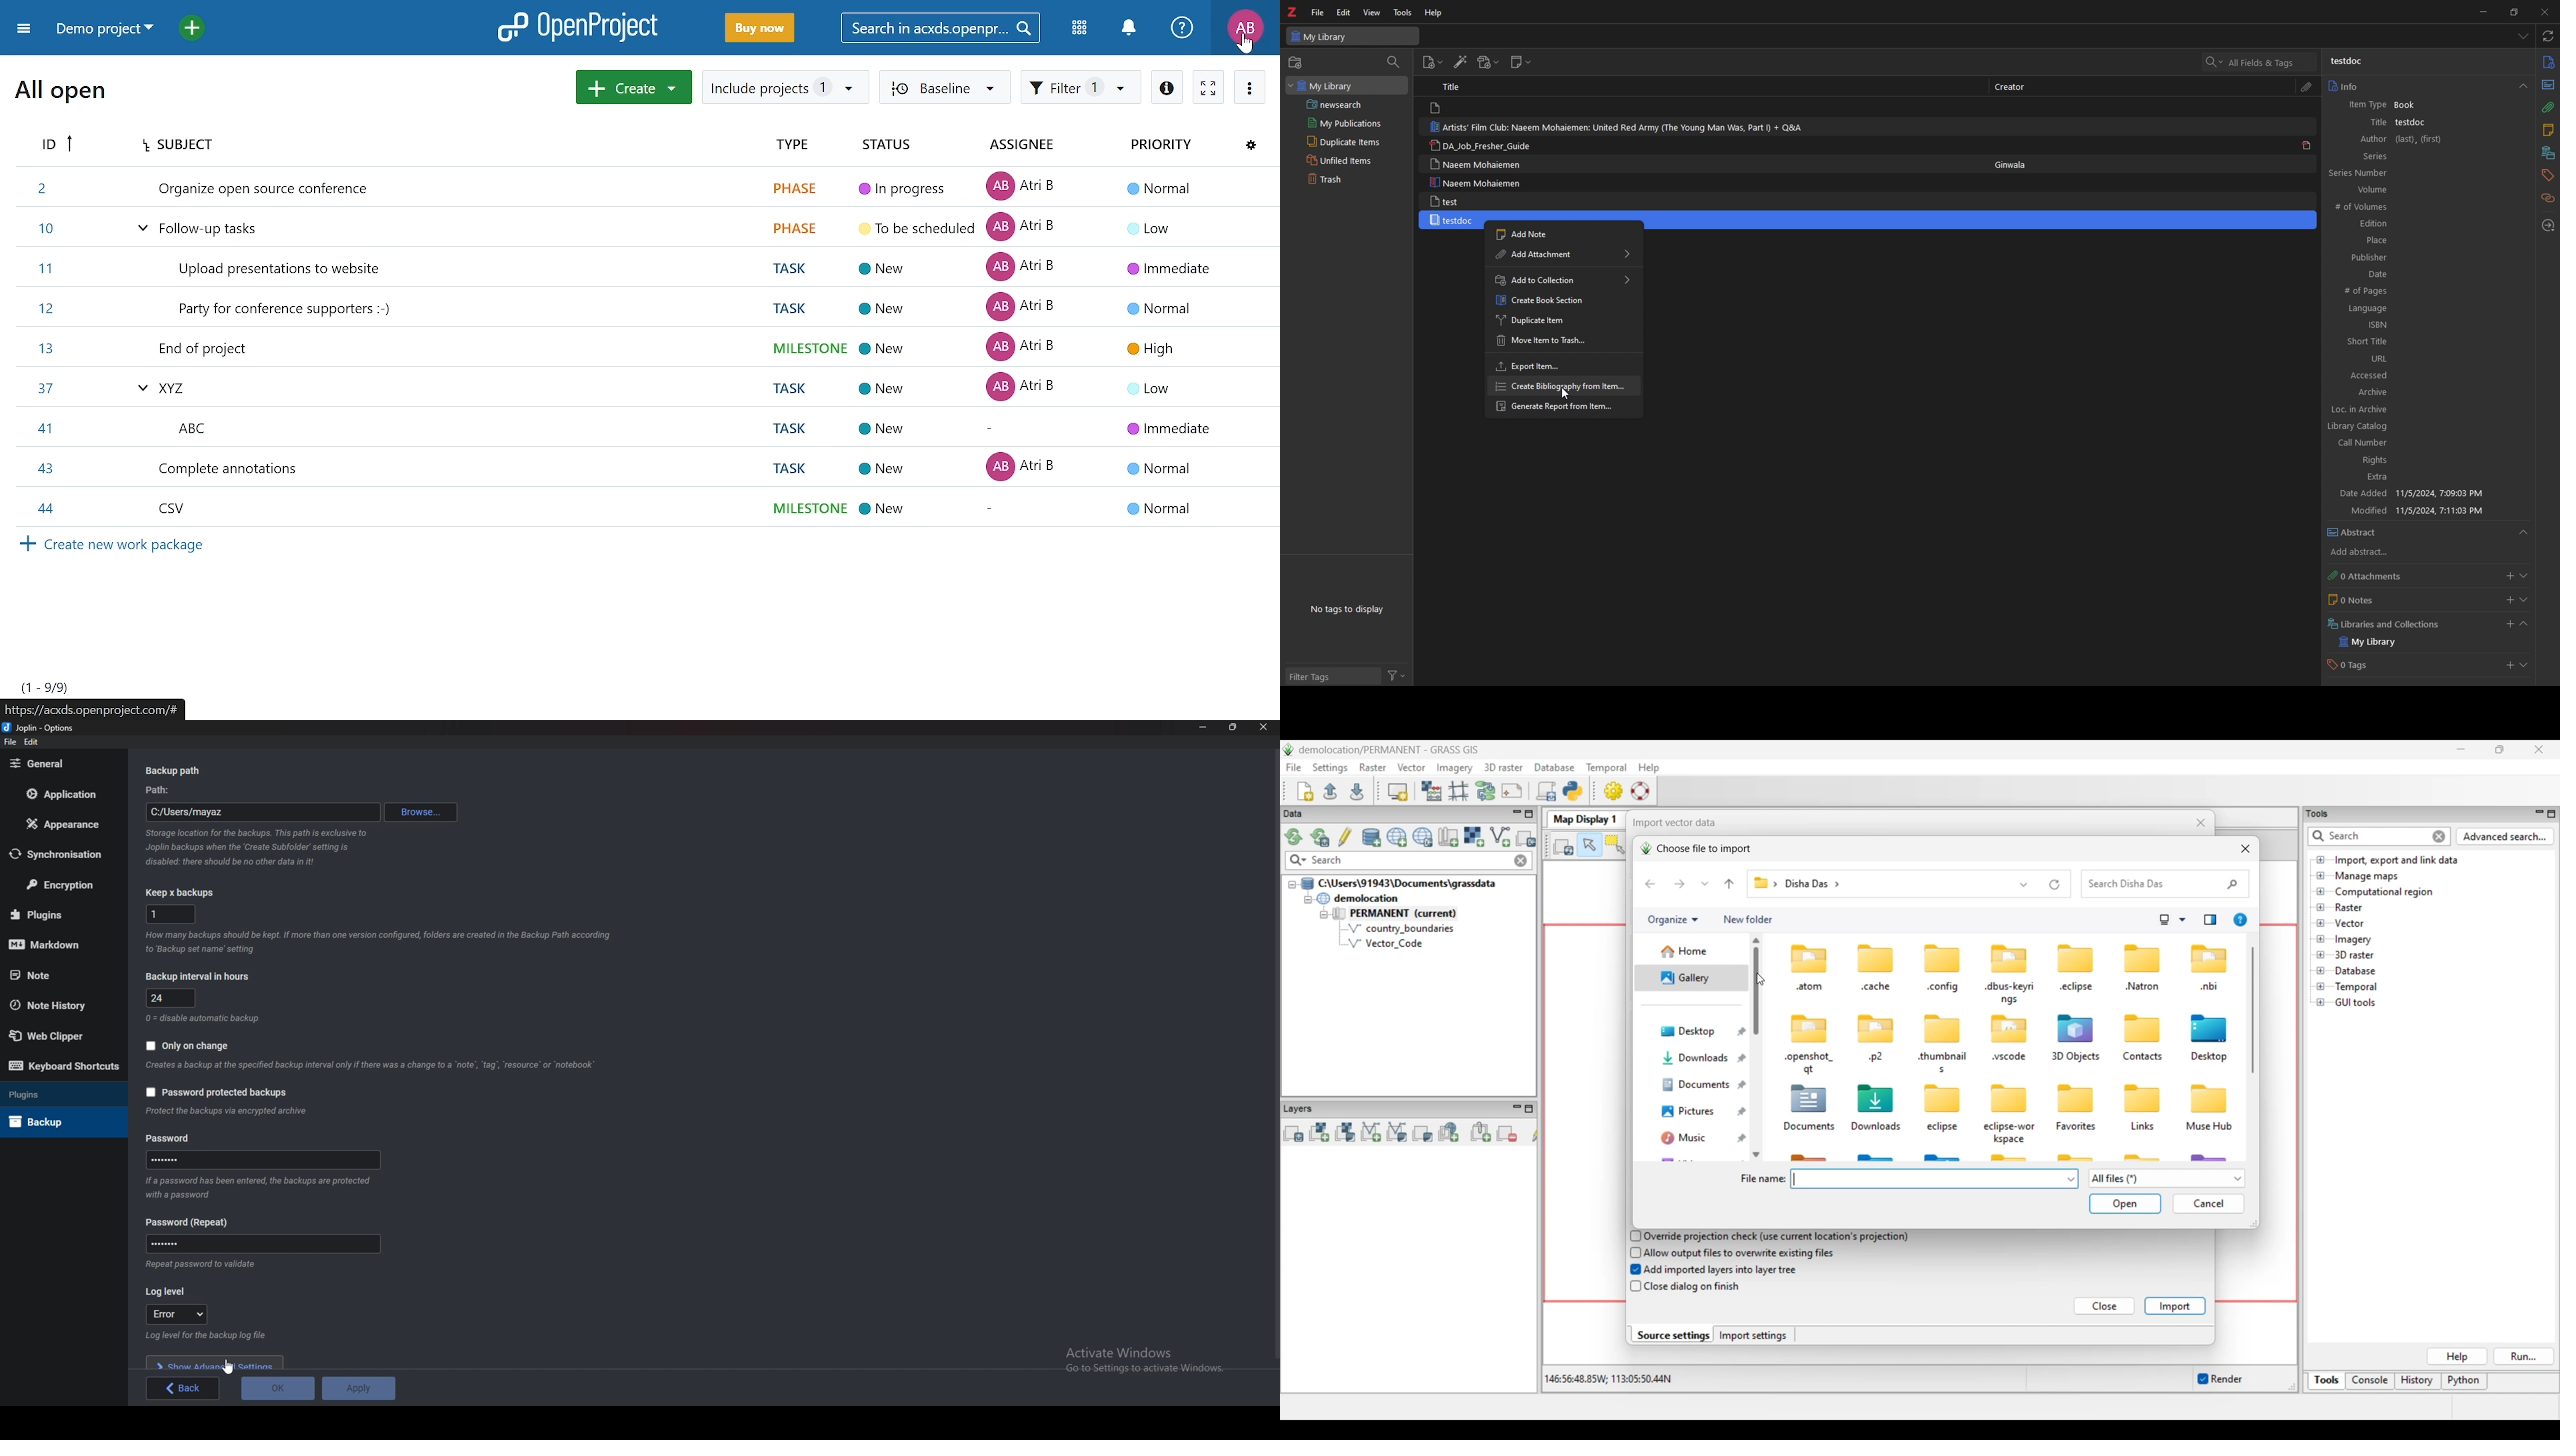 The width and height of the screenshot is (2576, 1456). Describe the element at coordinates (1351, 609) in the screenshot. I see `tags to display` at that location.